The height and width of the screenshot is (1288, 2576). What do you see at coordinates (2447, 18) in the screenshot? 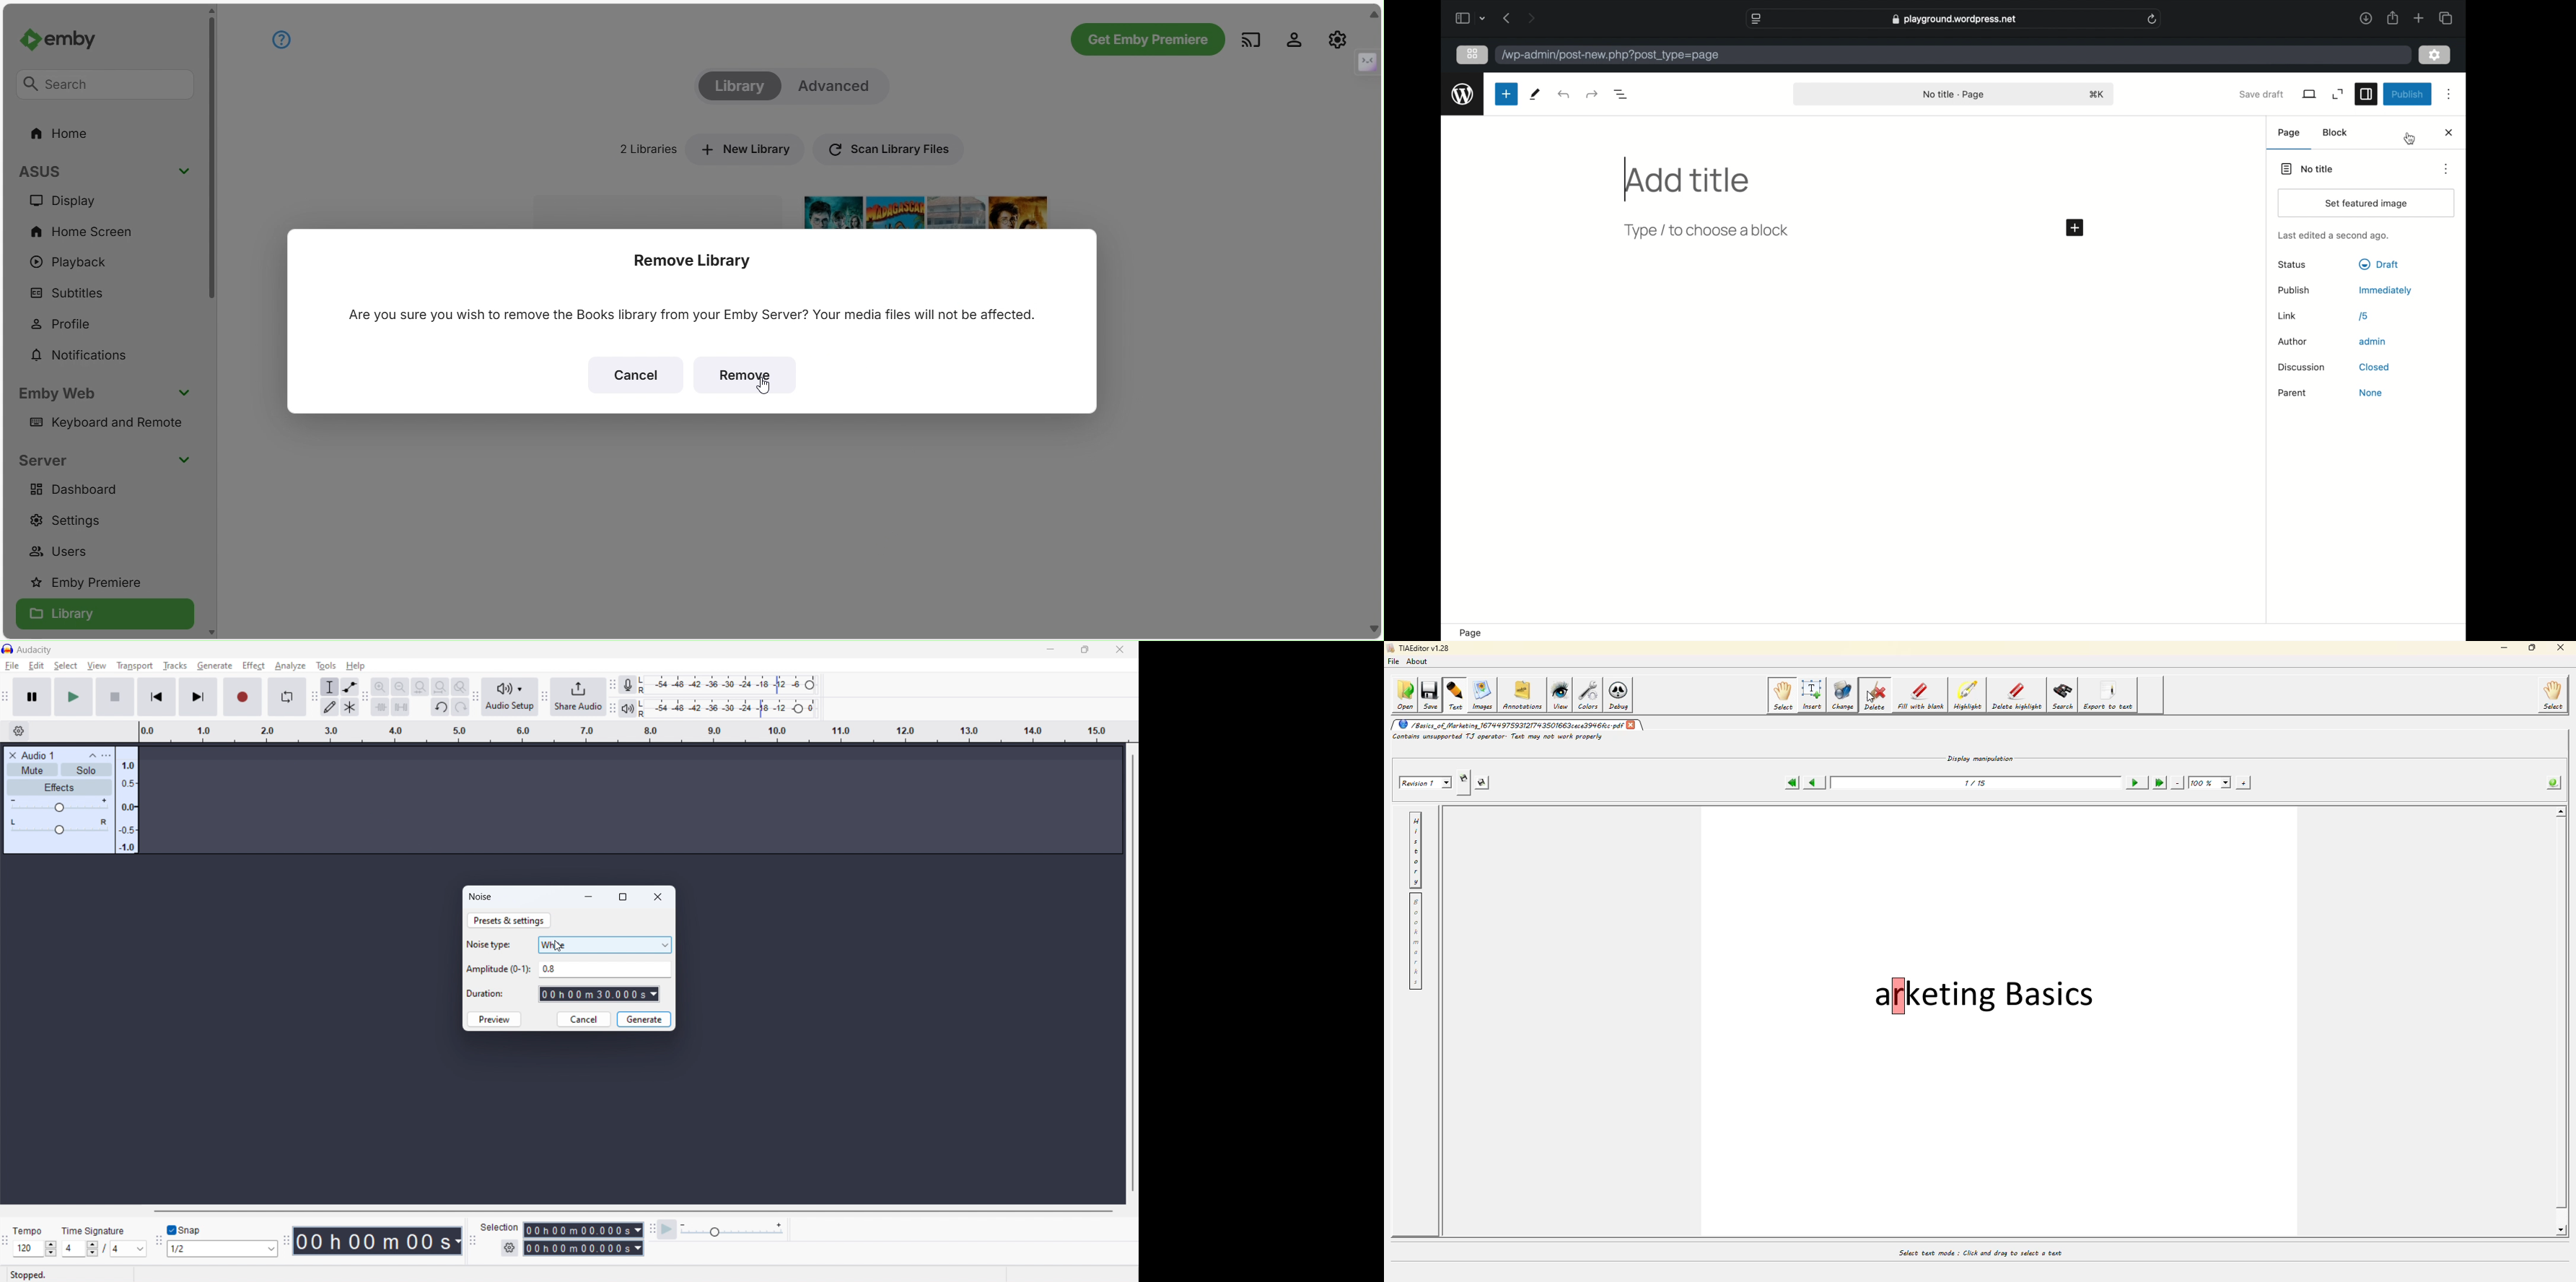
I see `show tab overview` at bounding box center [2447, 18].